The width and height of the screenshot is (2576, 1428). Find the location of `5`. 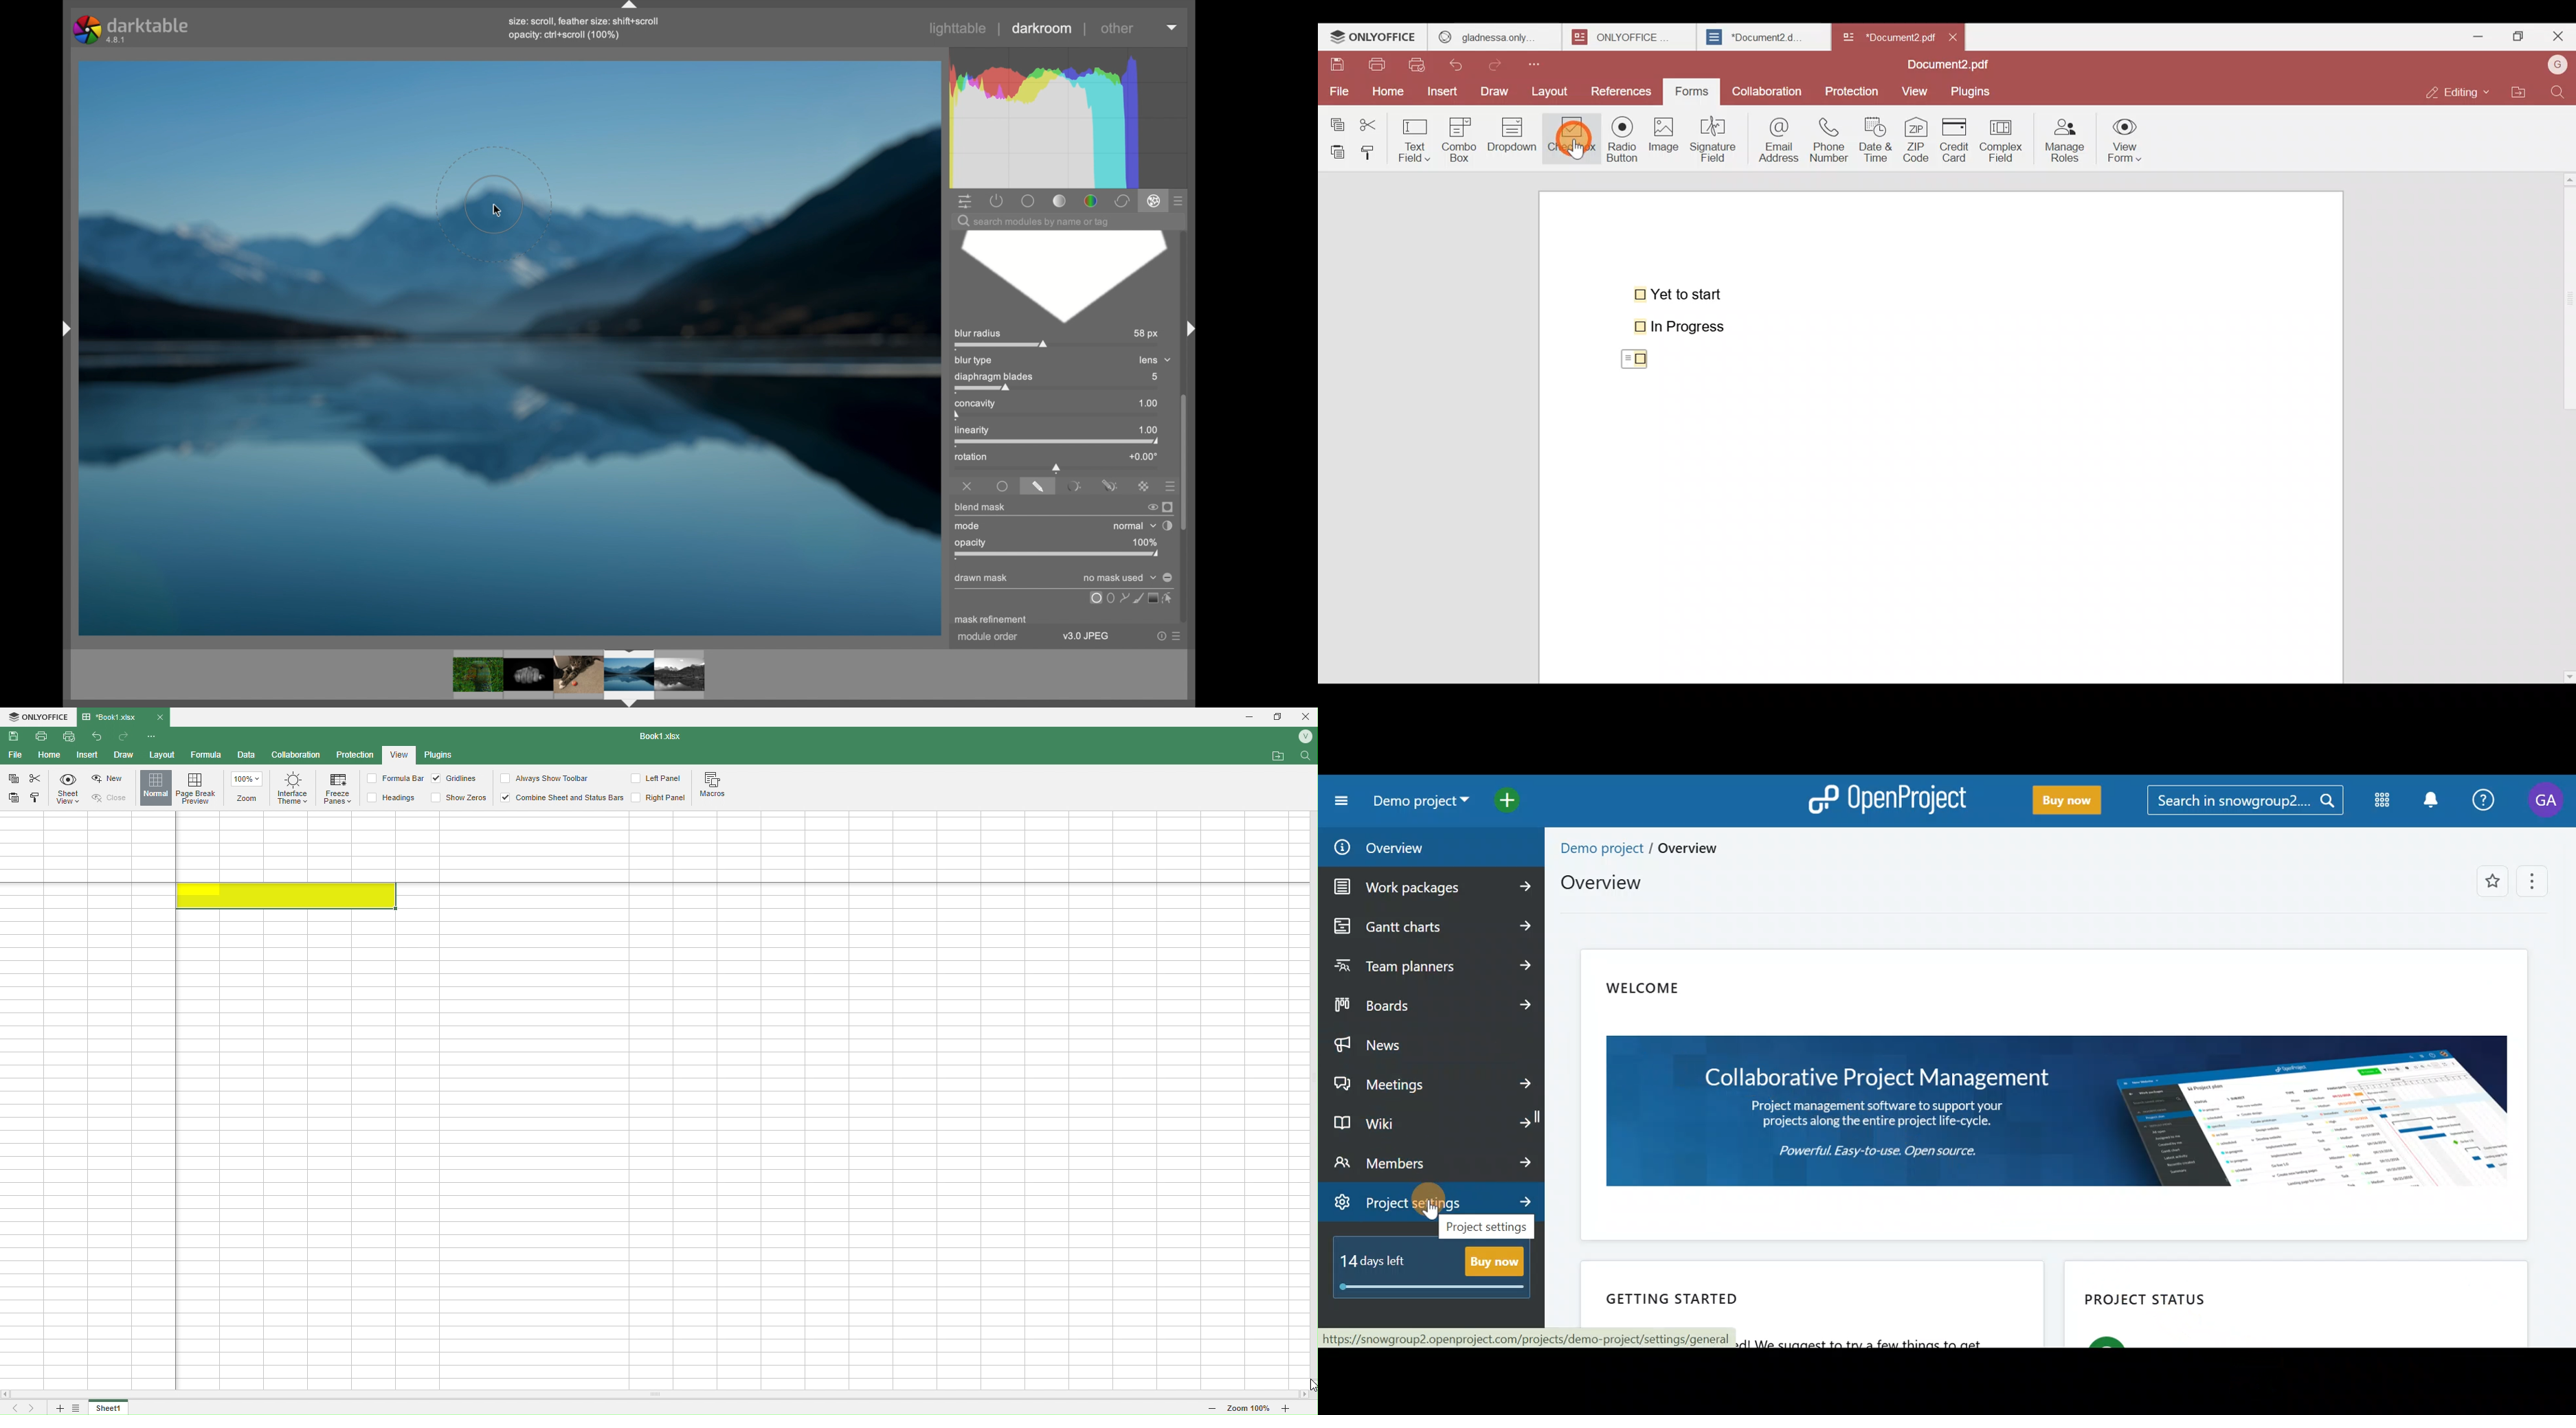

5 is located at coordinates (1153, 377).